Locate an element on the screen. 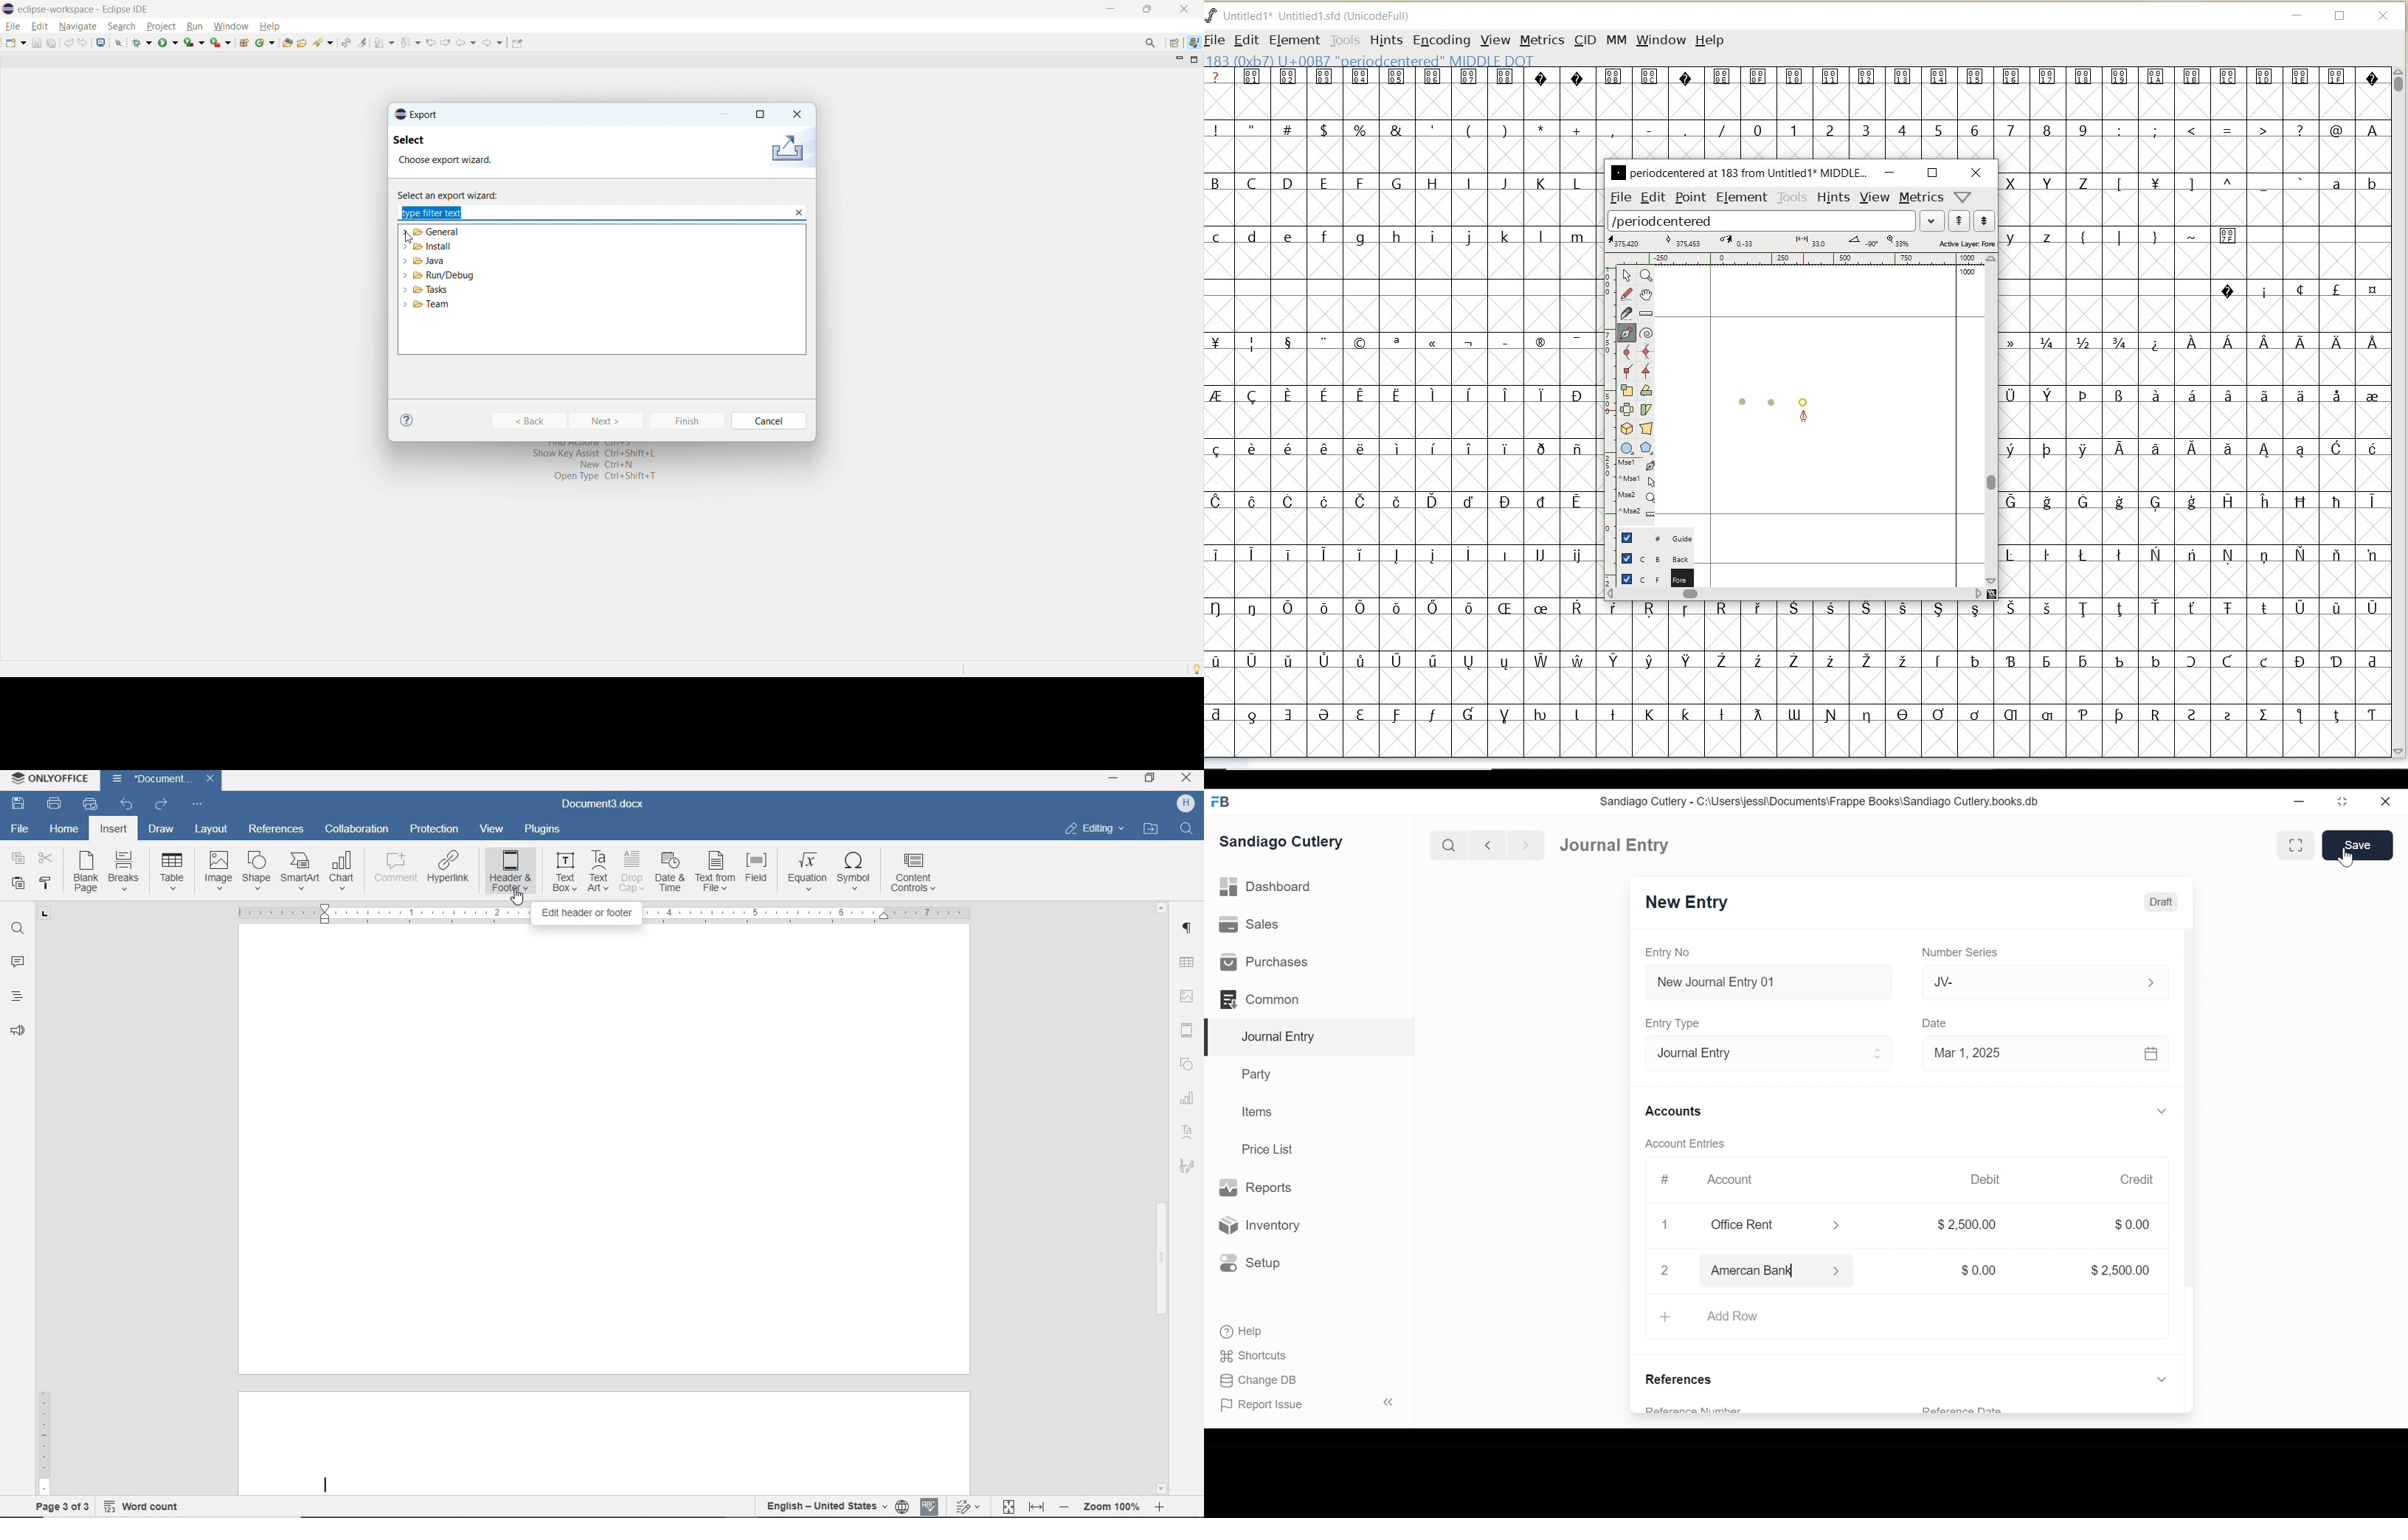  # is located at coordinates (1661, 1179).